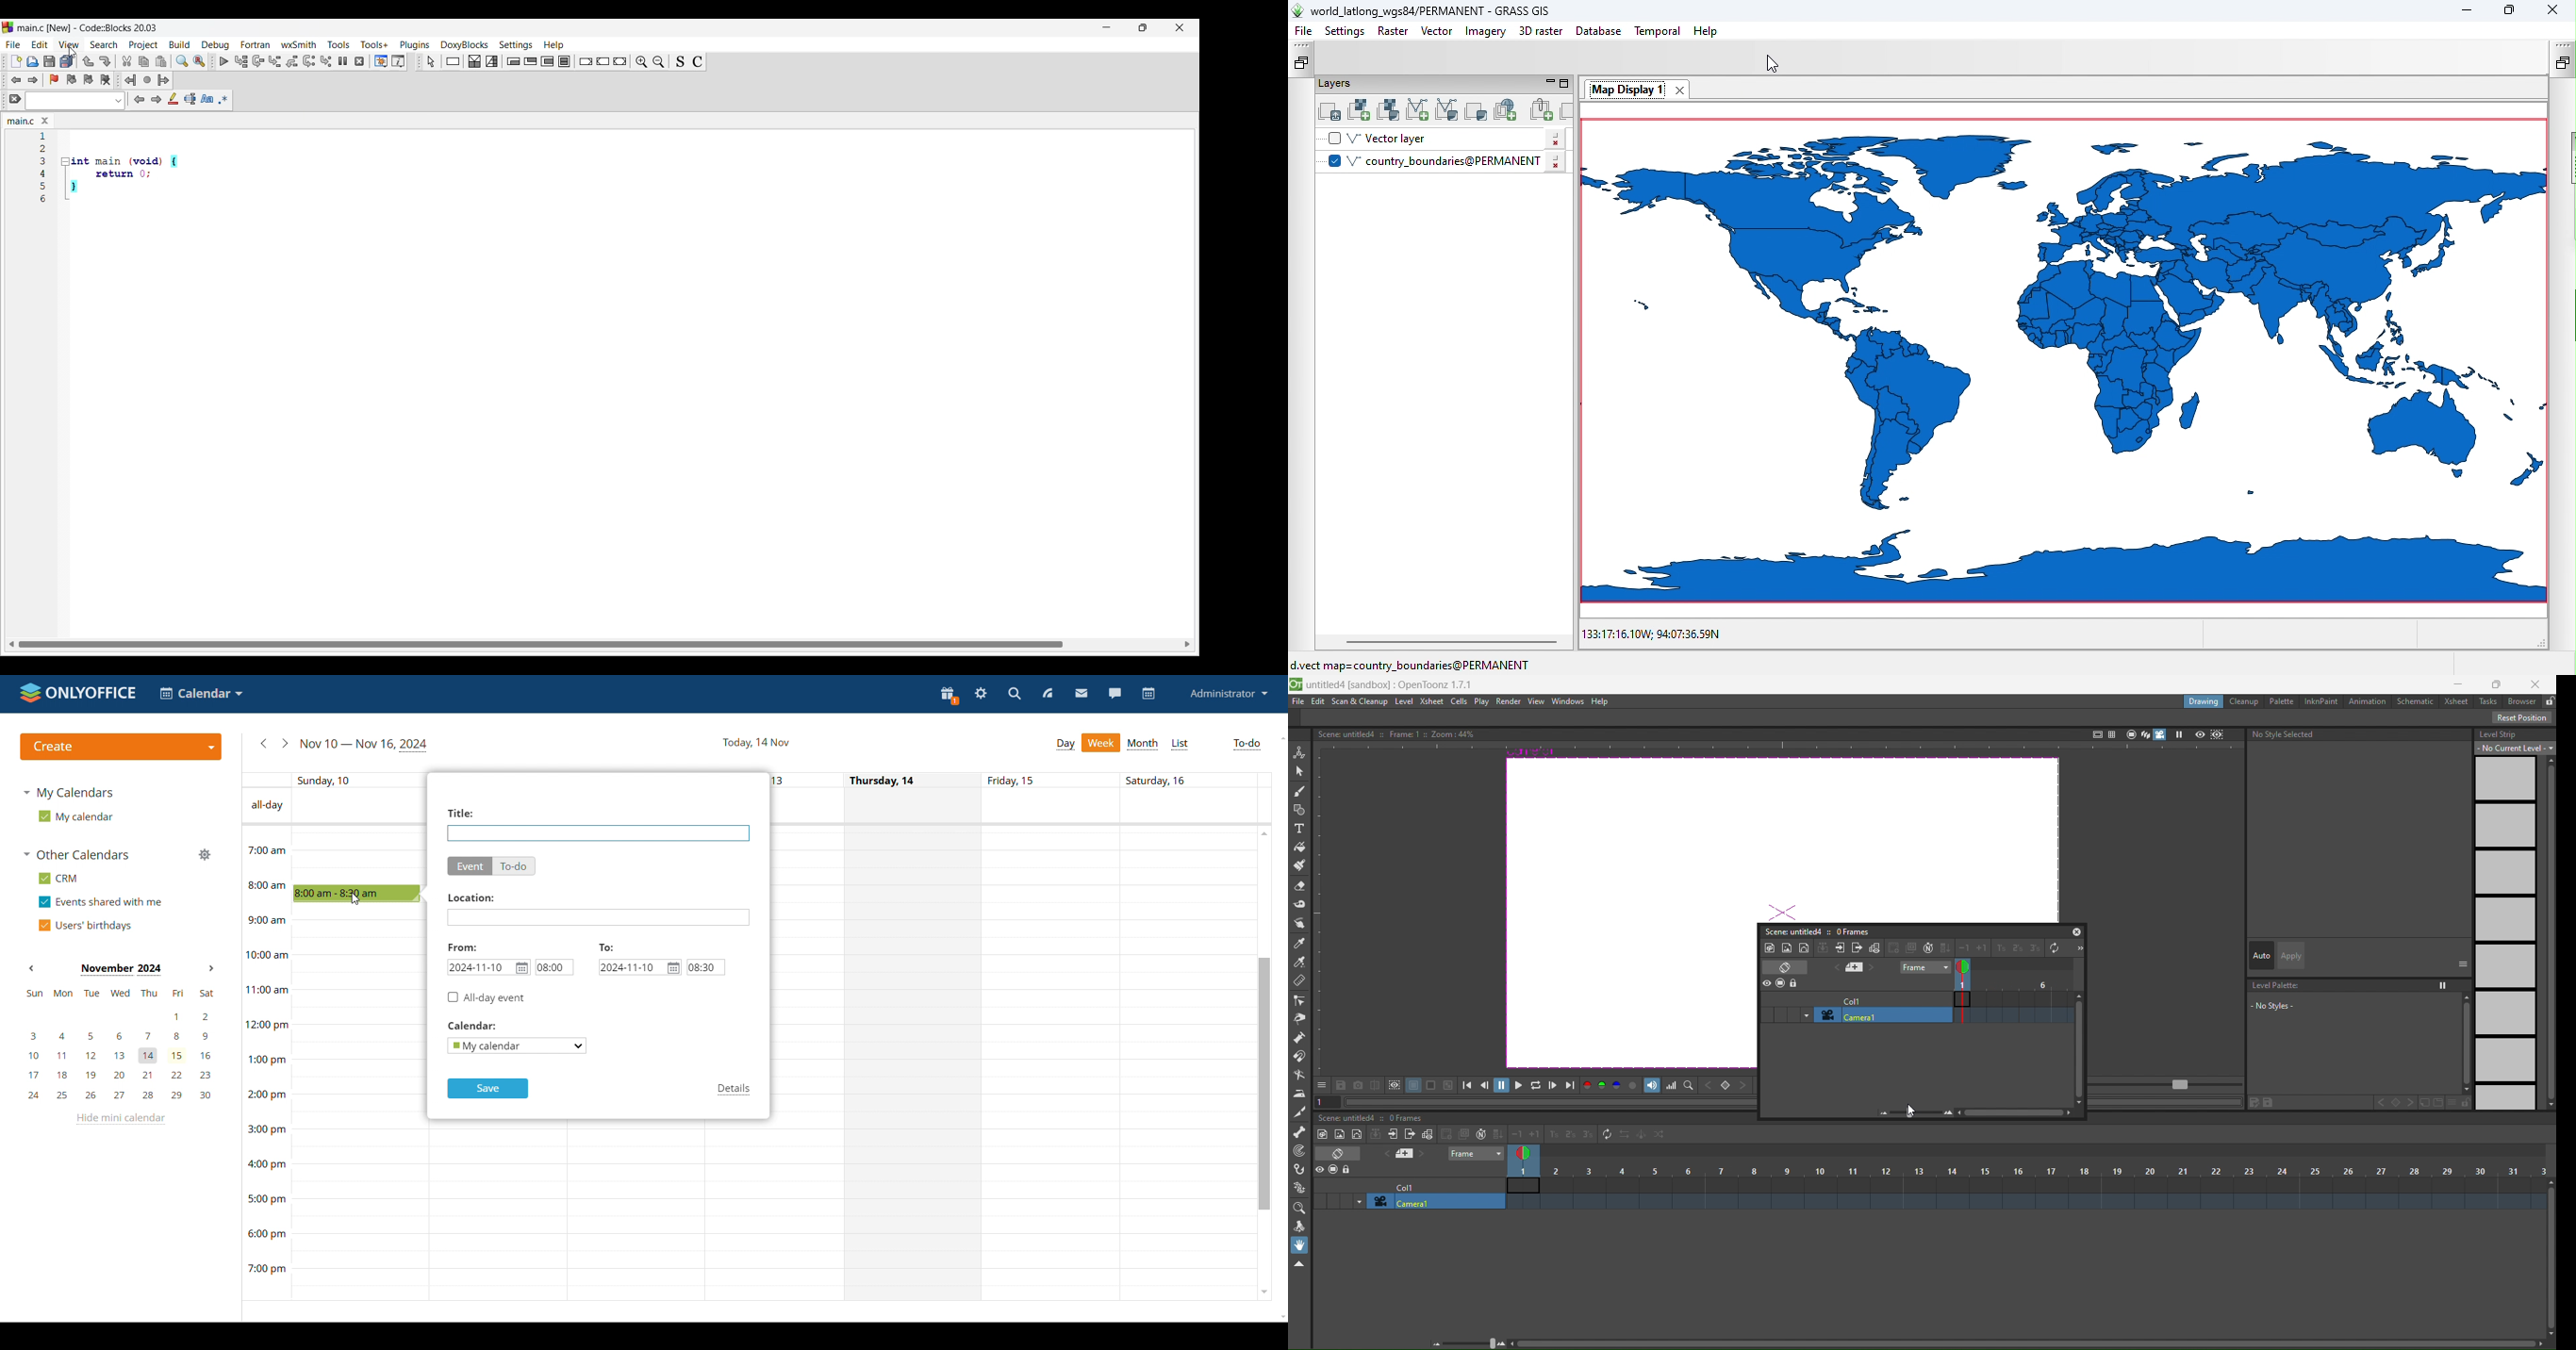  Describe the element at coordinates (707, 967) in the screenshot. I see `end time set` at that location.